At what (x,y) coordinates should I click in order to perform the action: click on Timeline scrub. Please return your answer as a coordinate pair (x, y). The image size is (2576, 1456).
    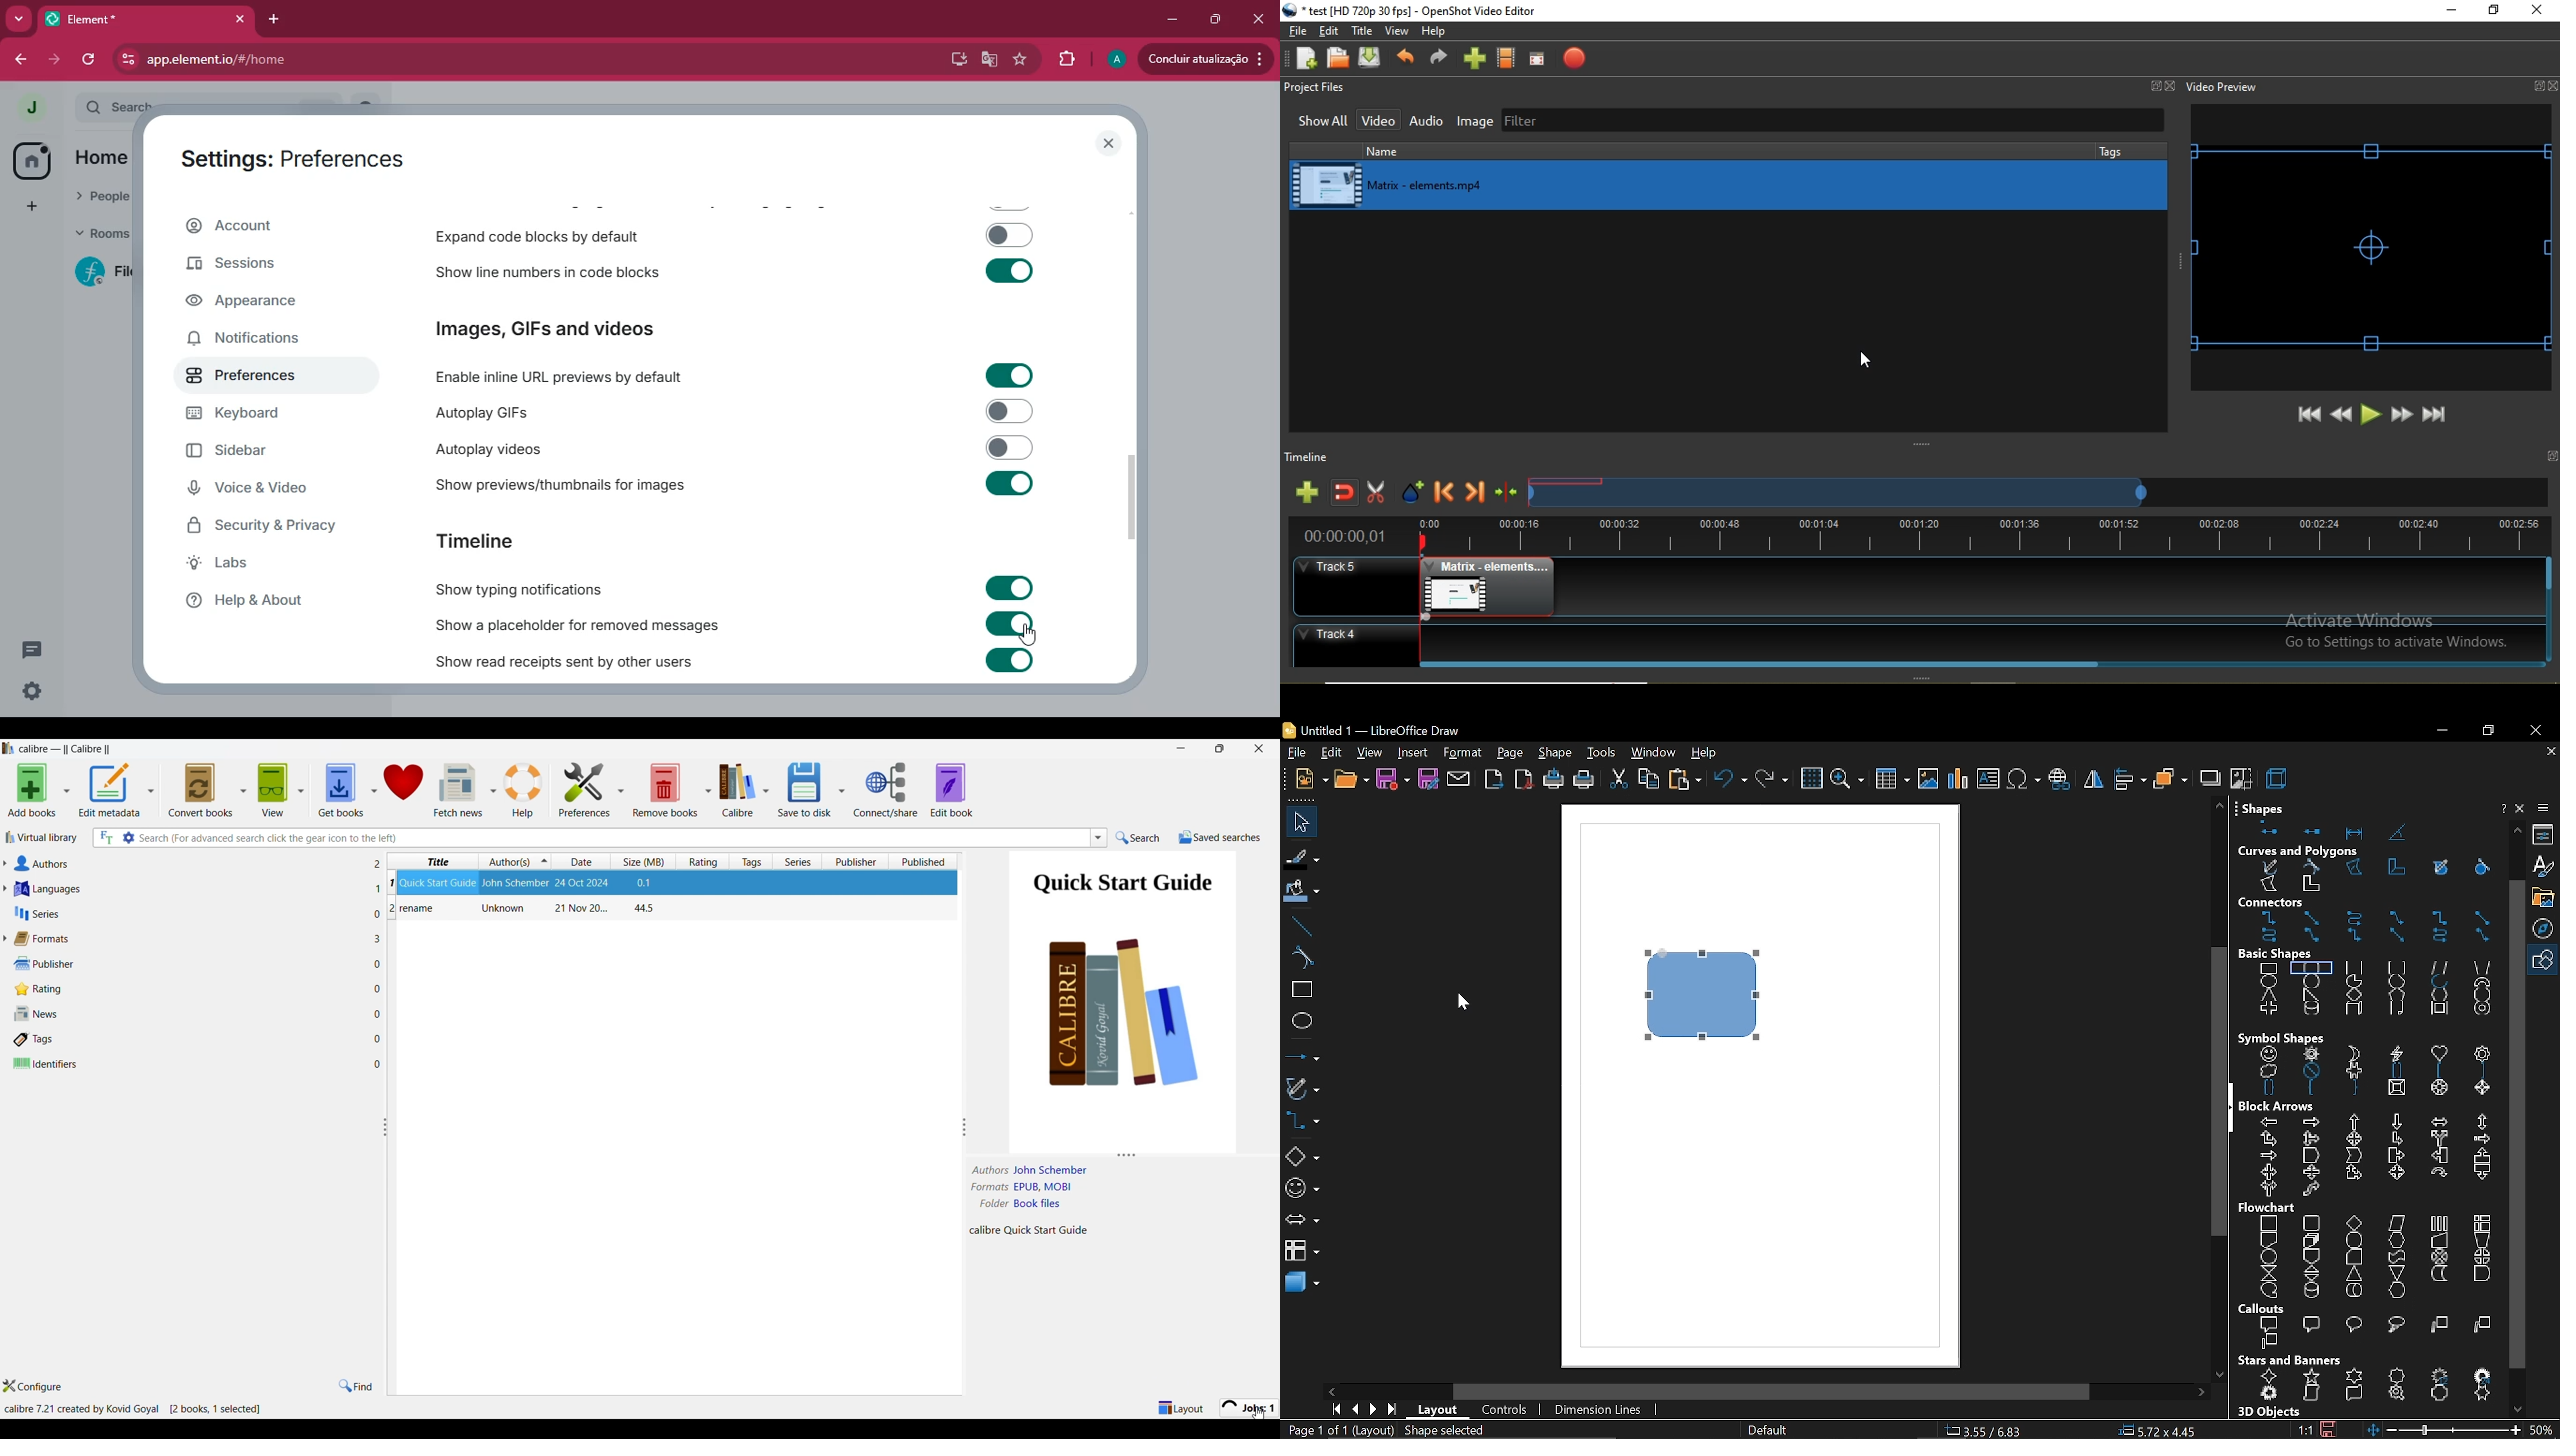
    Looking at the image, I should click on (1838, 495).